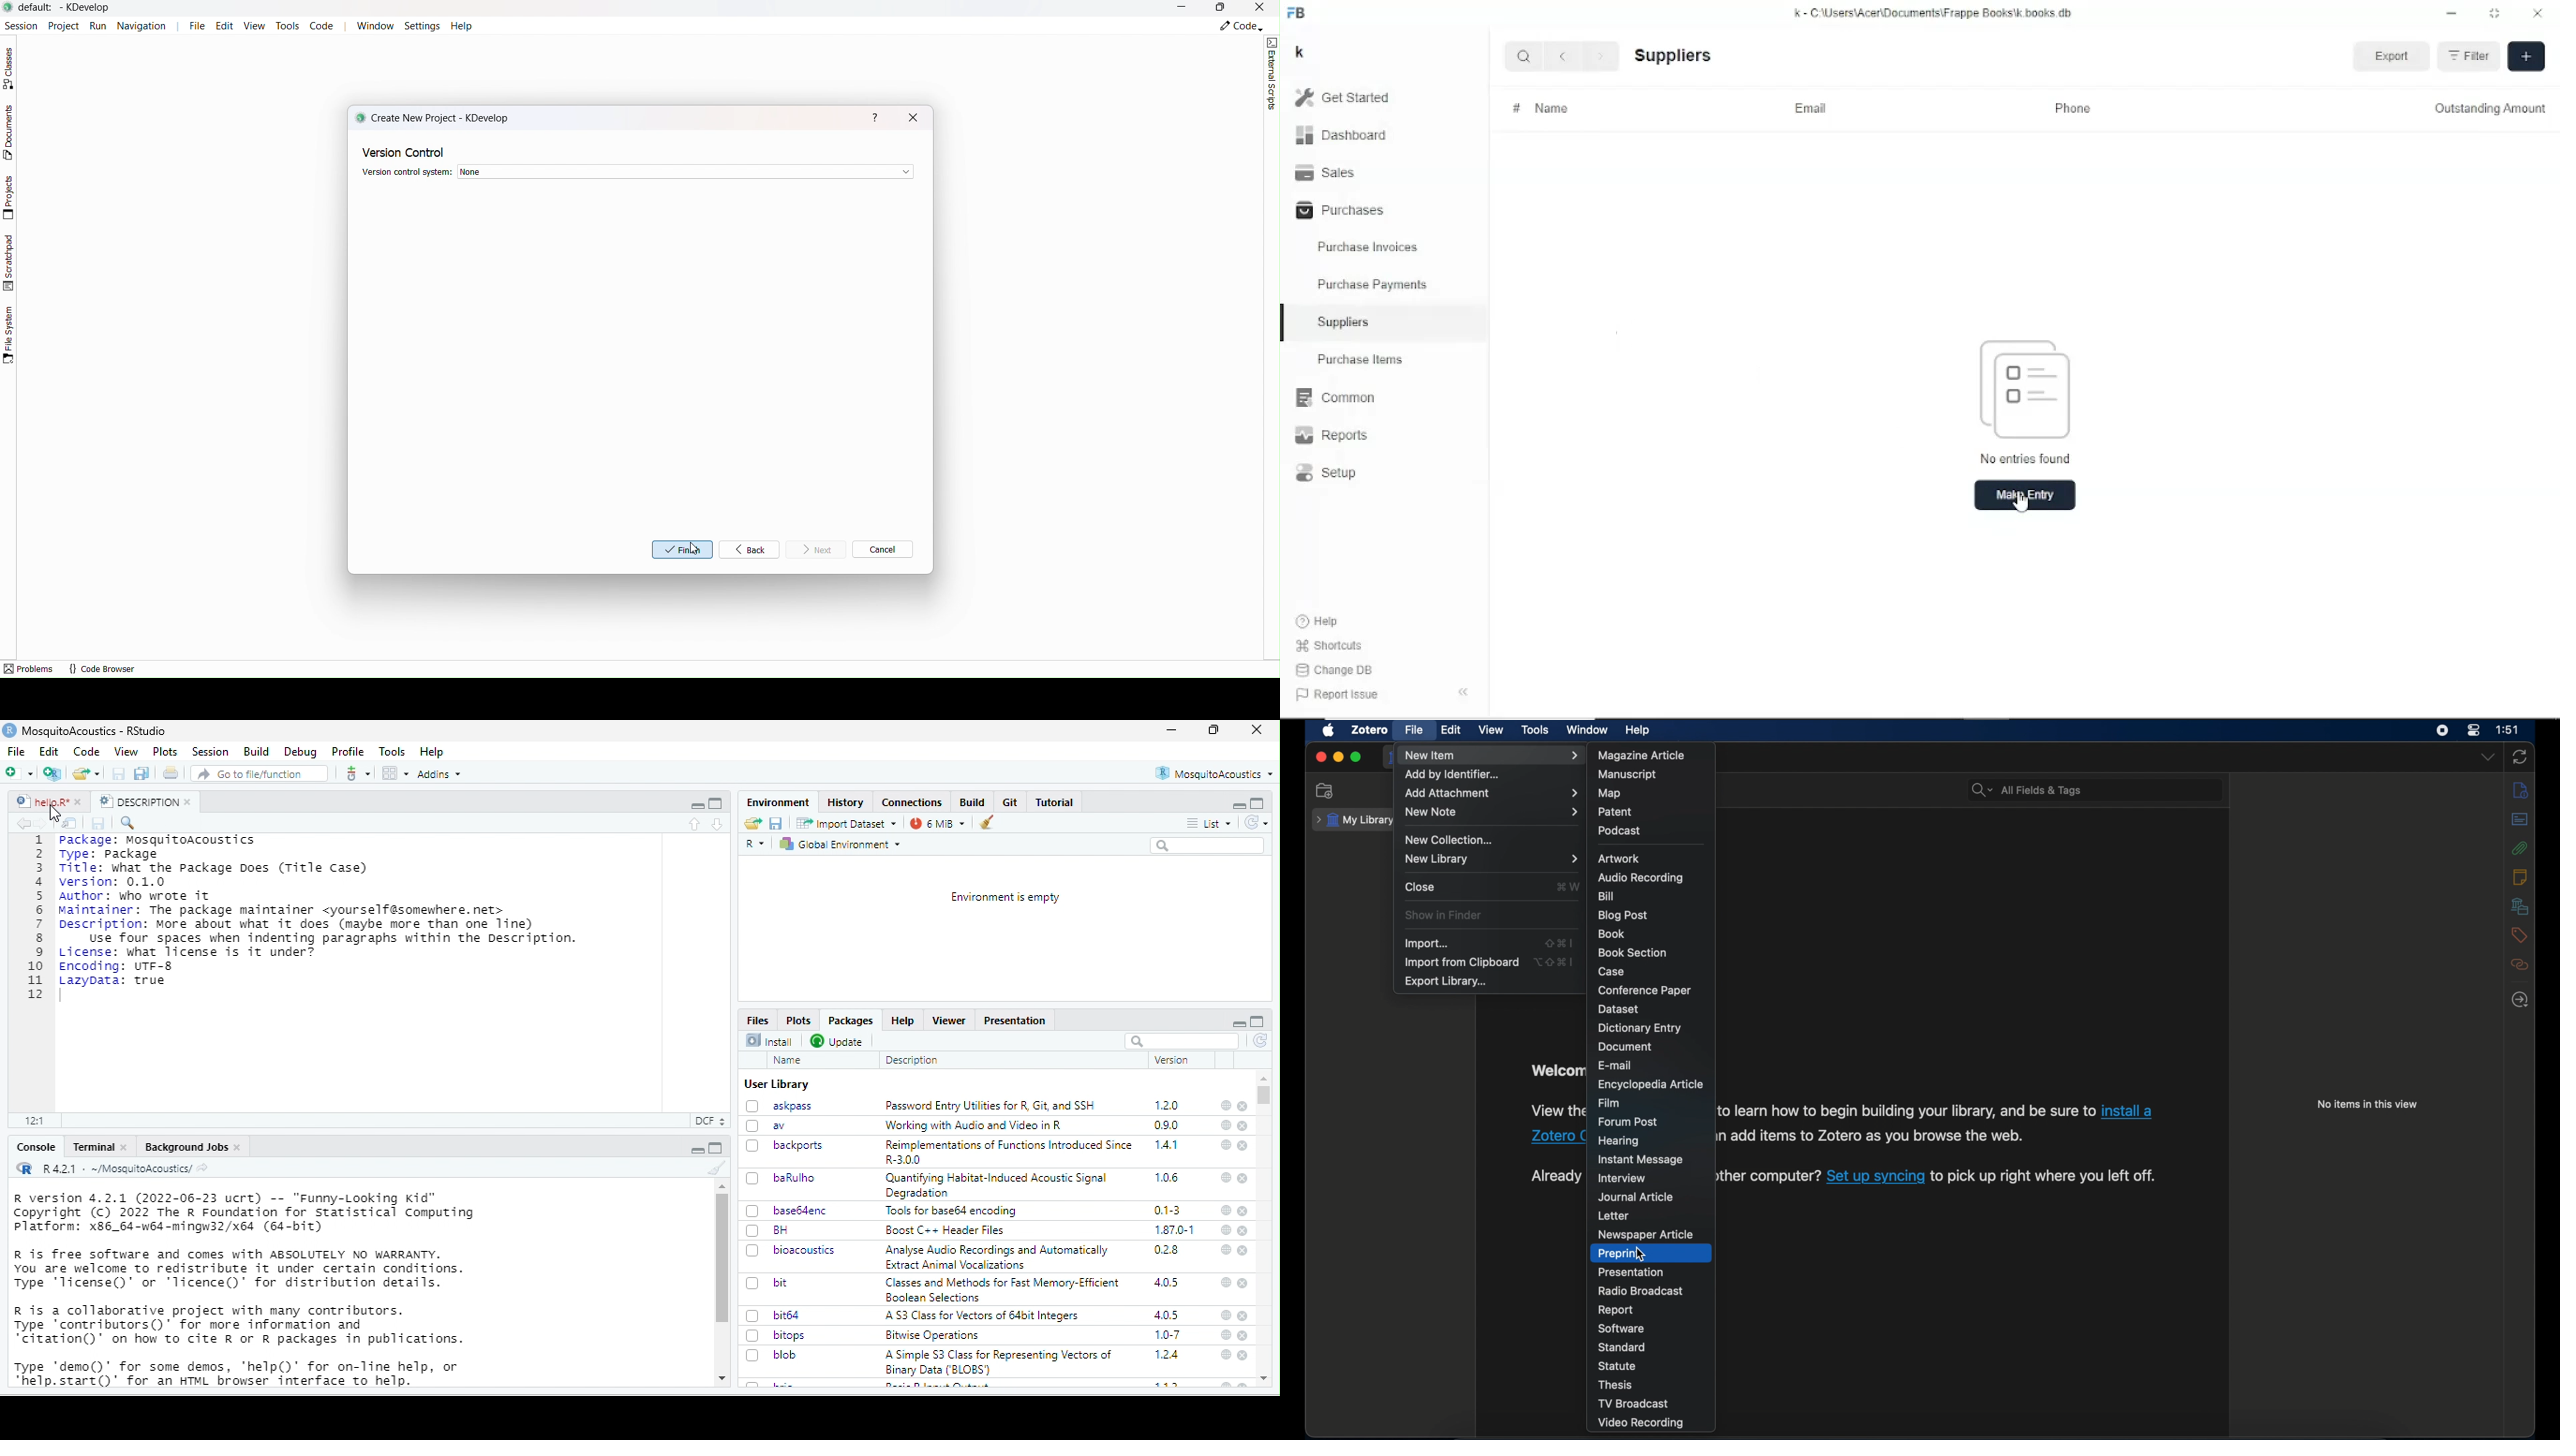 The height and width of the screenshot is (1456, 2576). I want to click on Suppliers, so click(1674, 55).